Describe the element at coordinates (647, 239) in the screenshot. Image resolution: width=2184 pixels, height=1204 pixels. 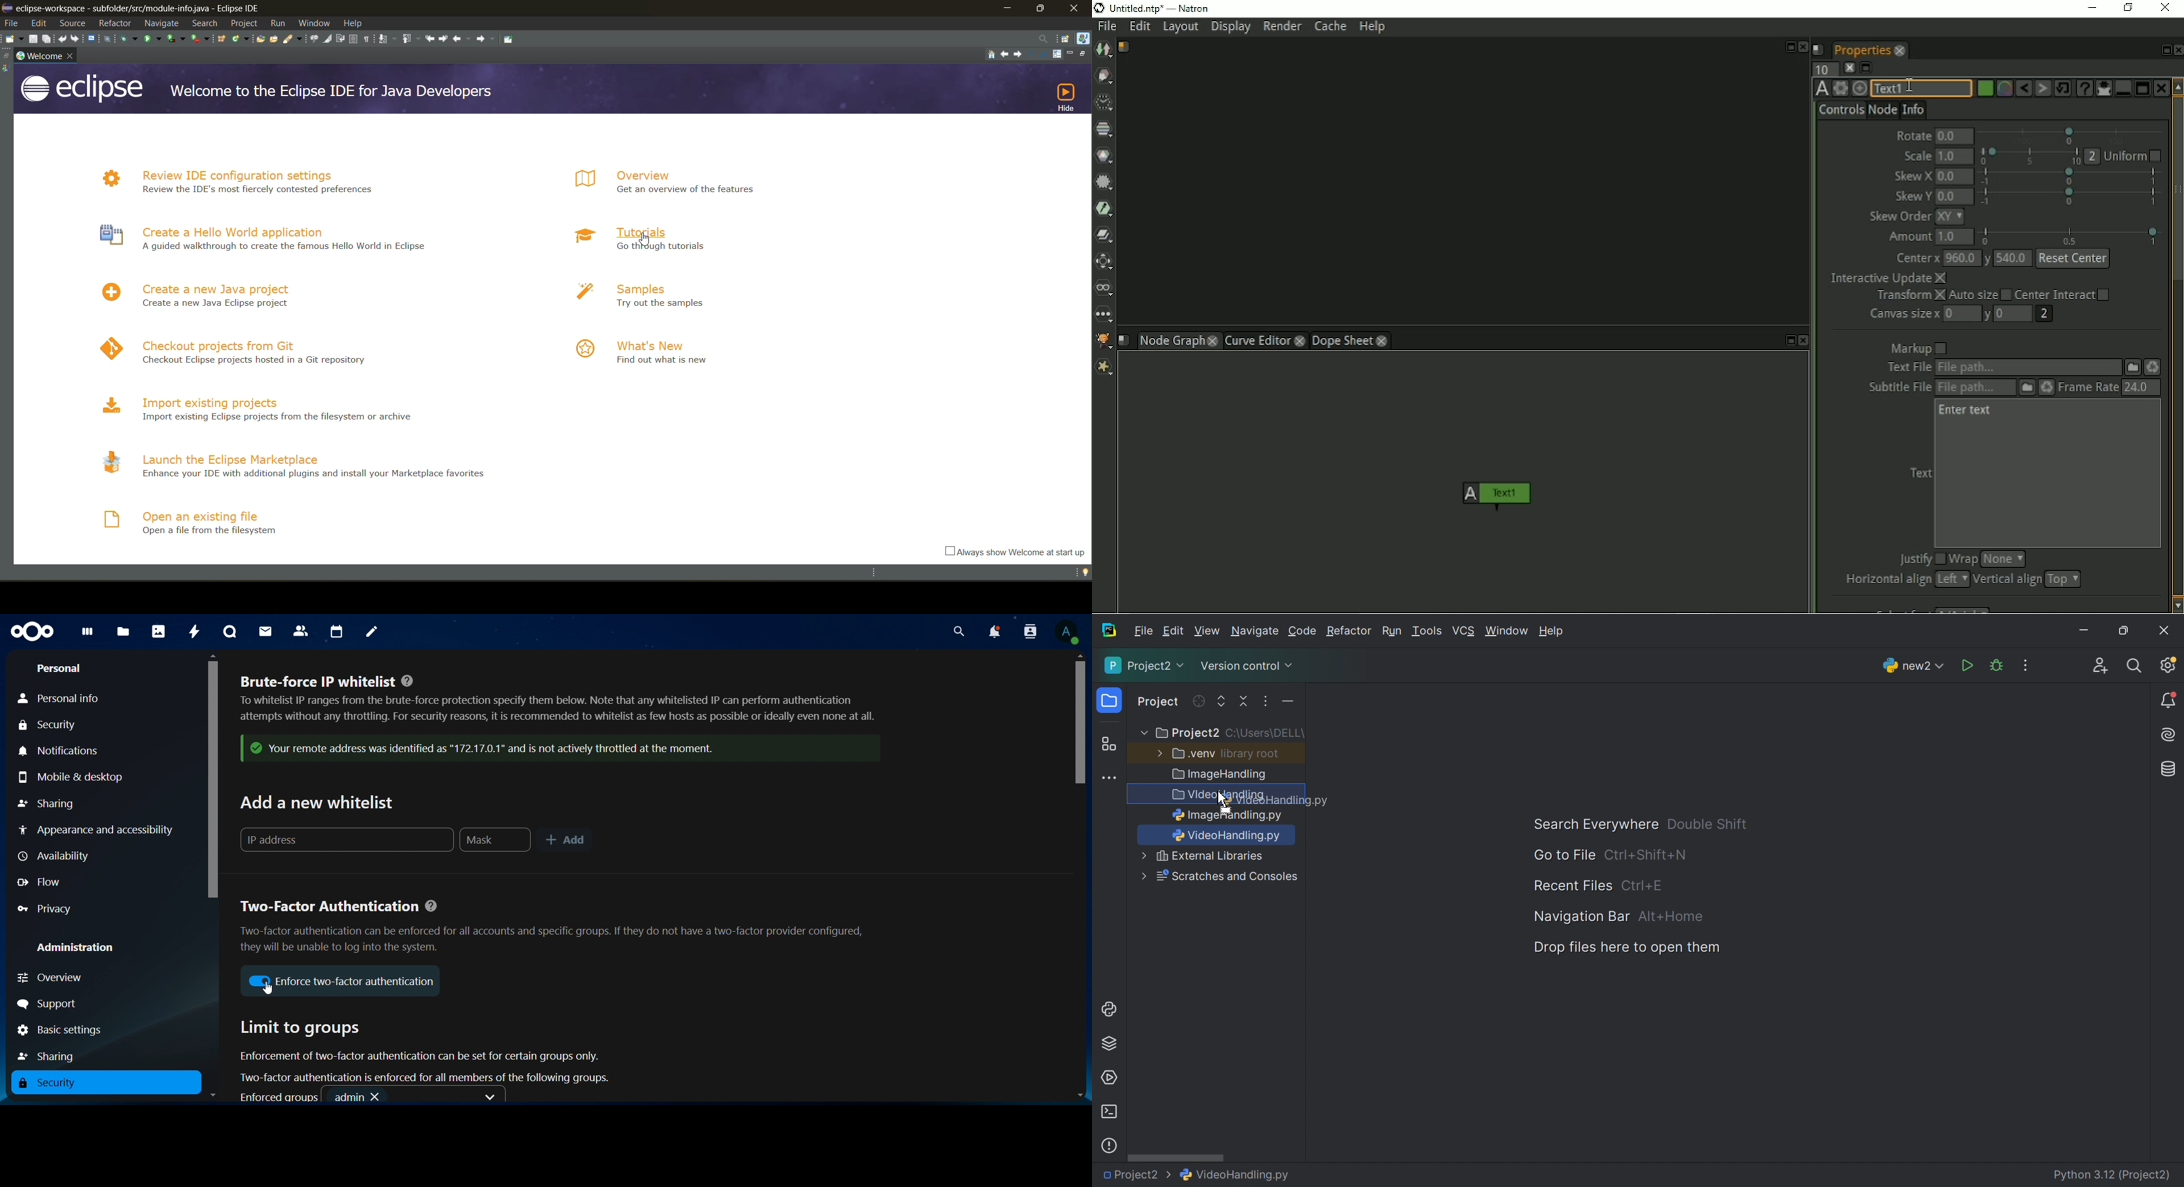
I see `cursor` at that location.